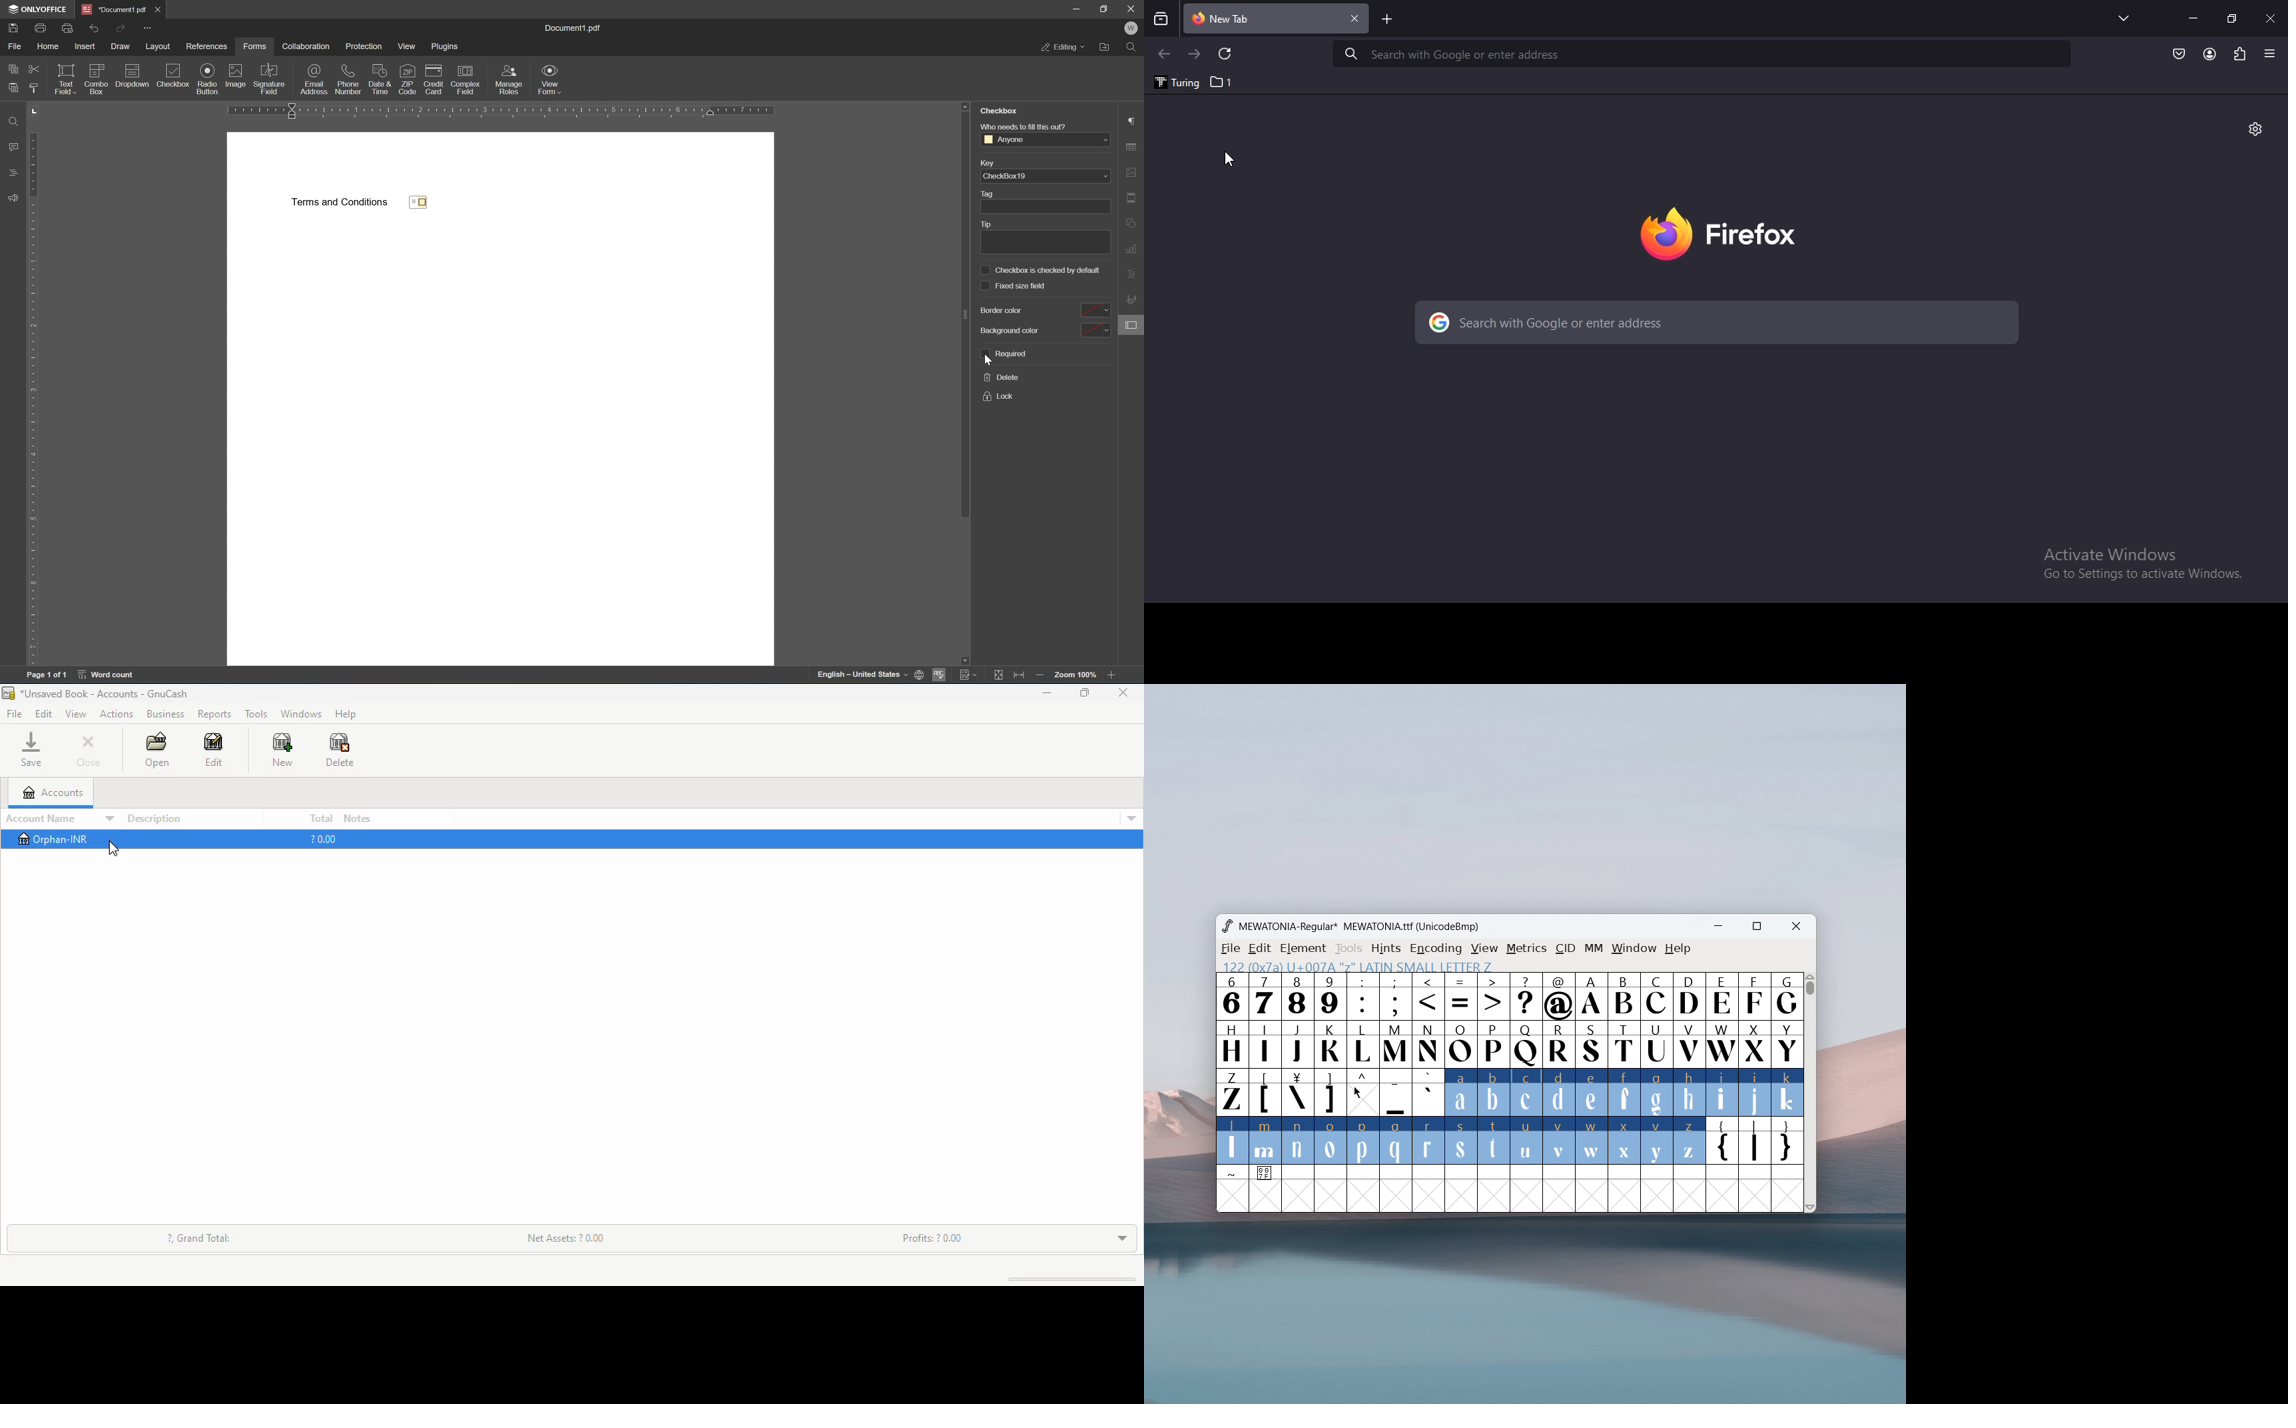 This screenshot has height=1428, width=2296. What do you see at coordinates (1788, 1043) in the screenshot?
I see `Y` at bounding box center [1788, 1043].